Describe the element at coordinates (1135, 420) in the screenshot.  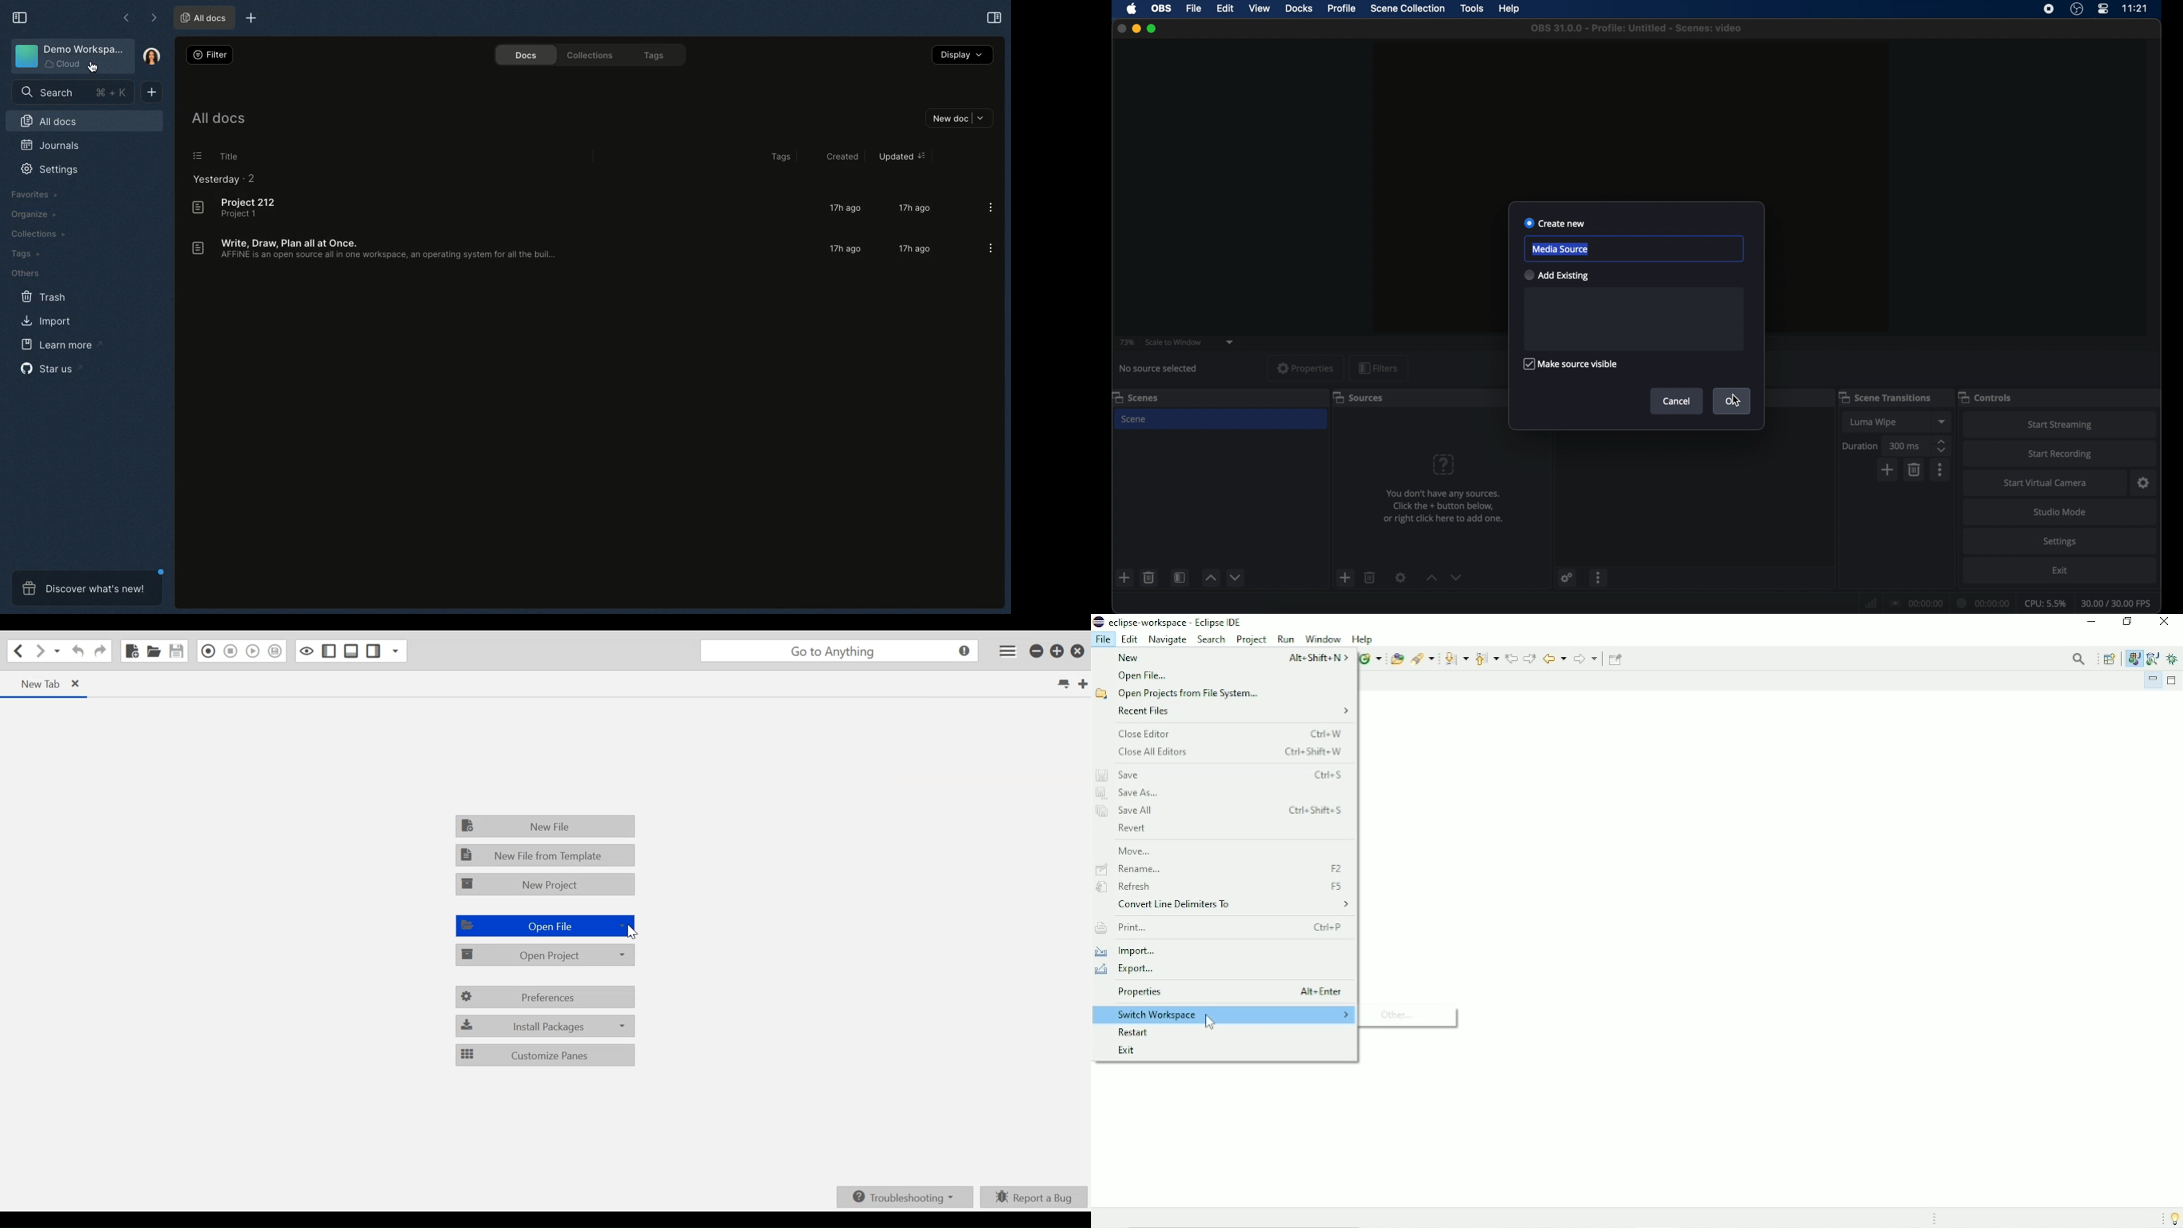
I see `scene` at that location.